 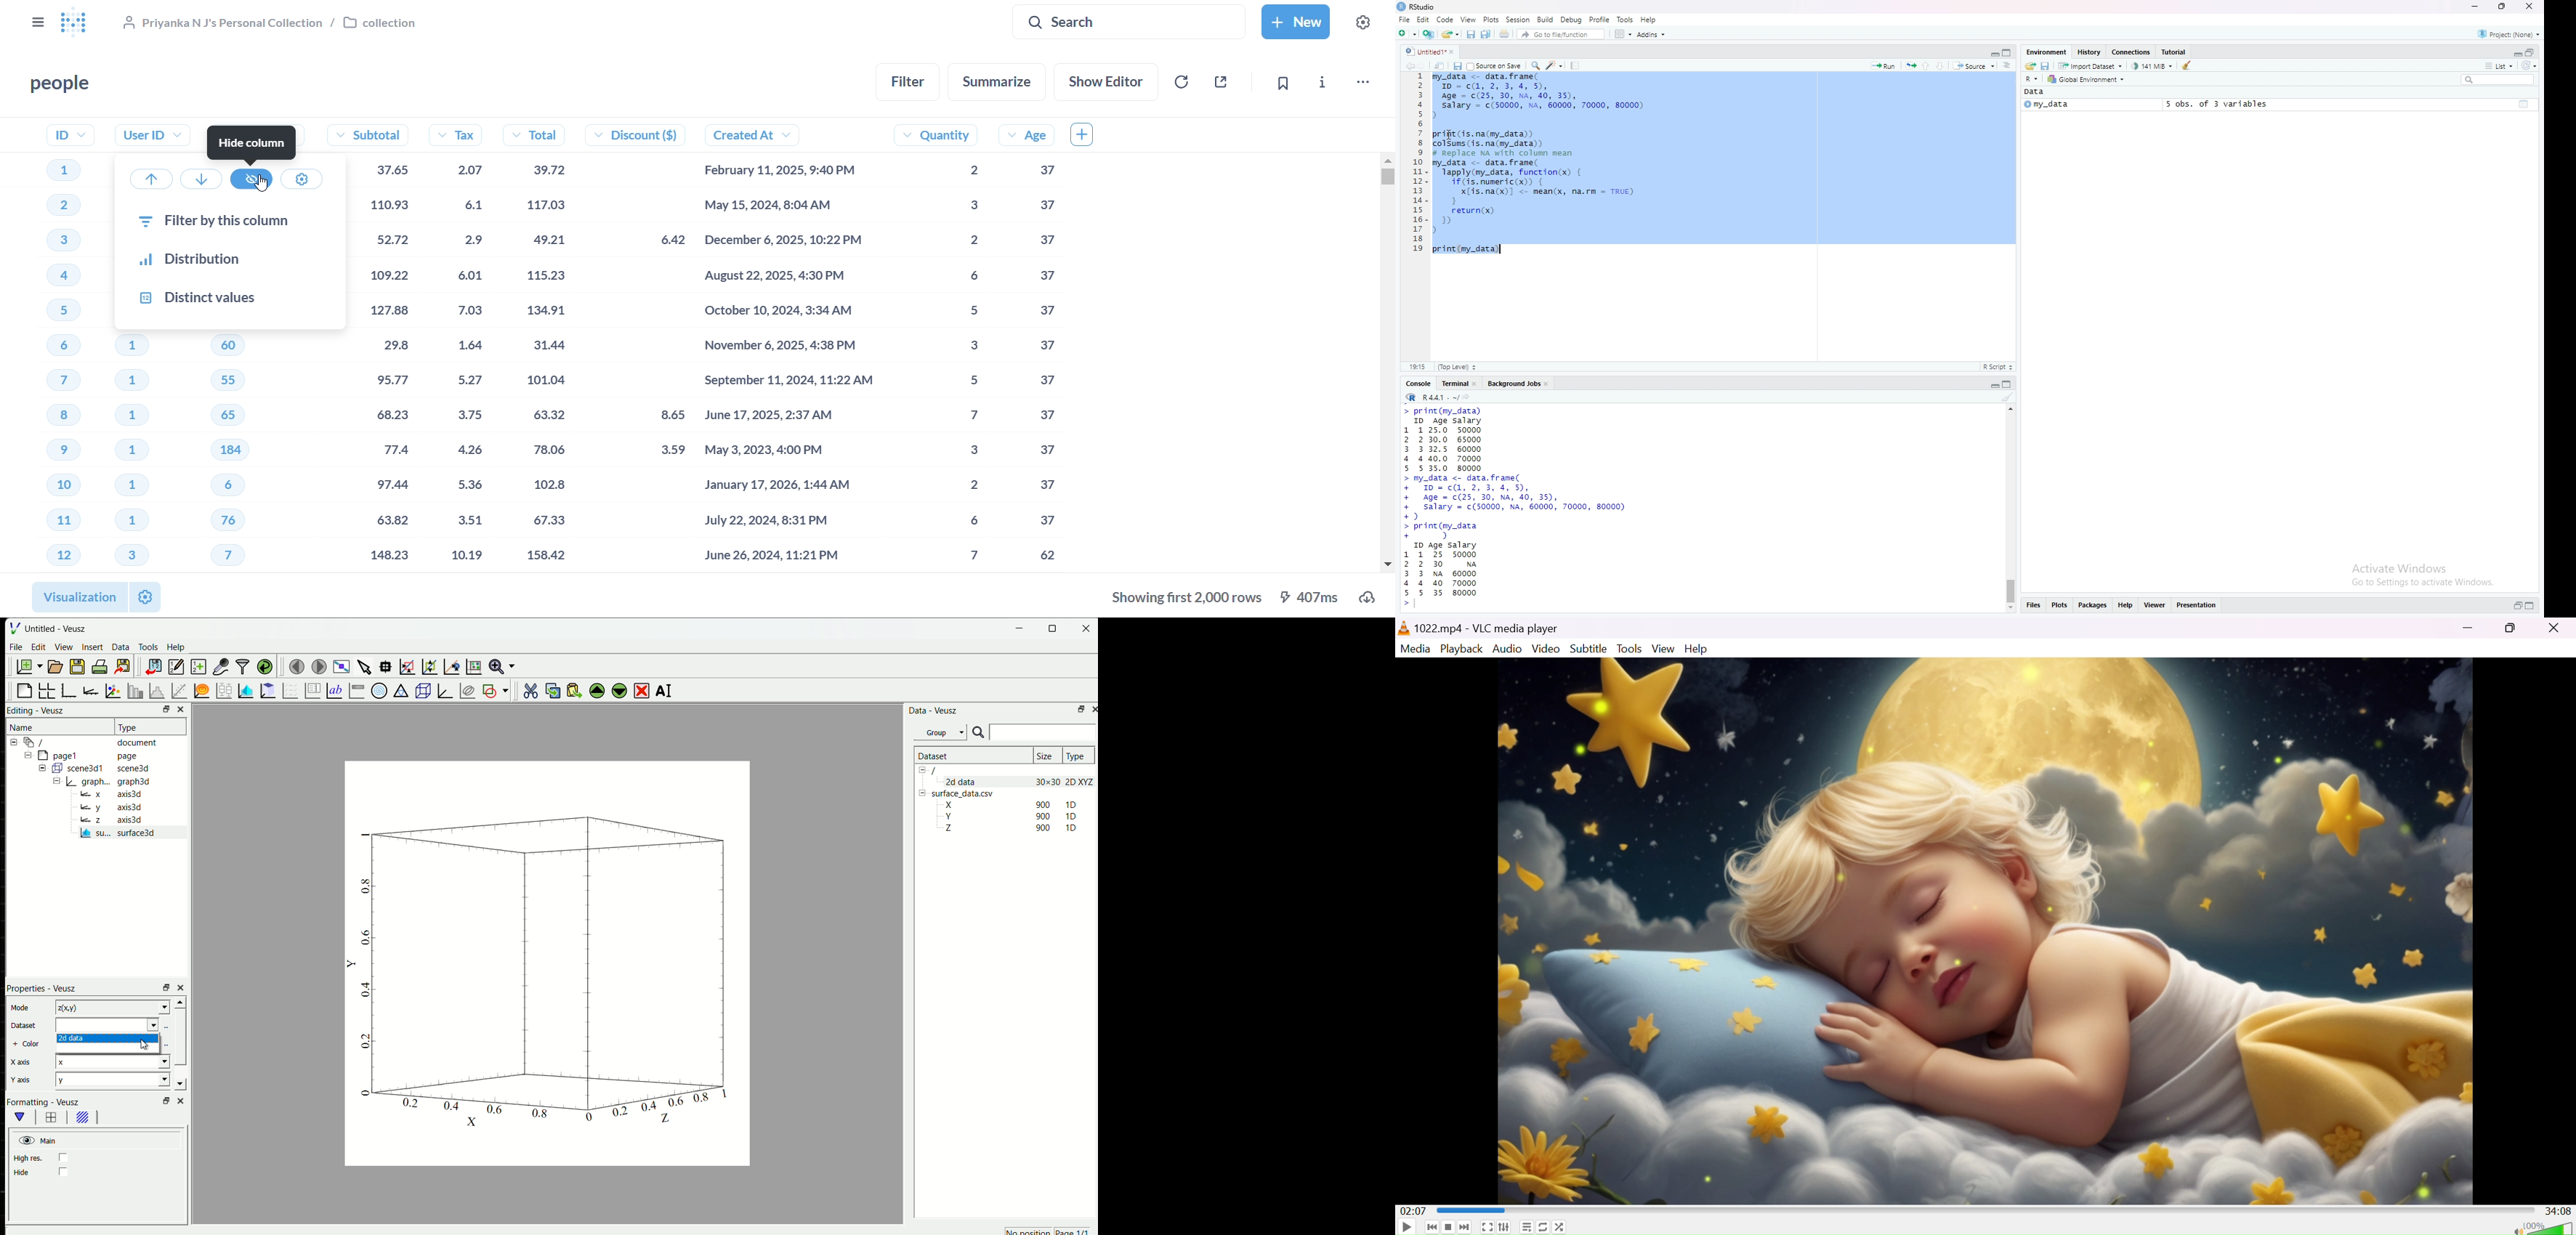 I want to click on close, so click(x=2532, y=6).